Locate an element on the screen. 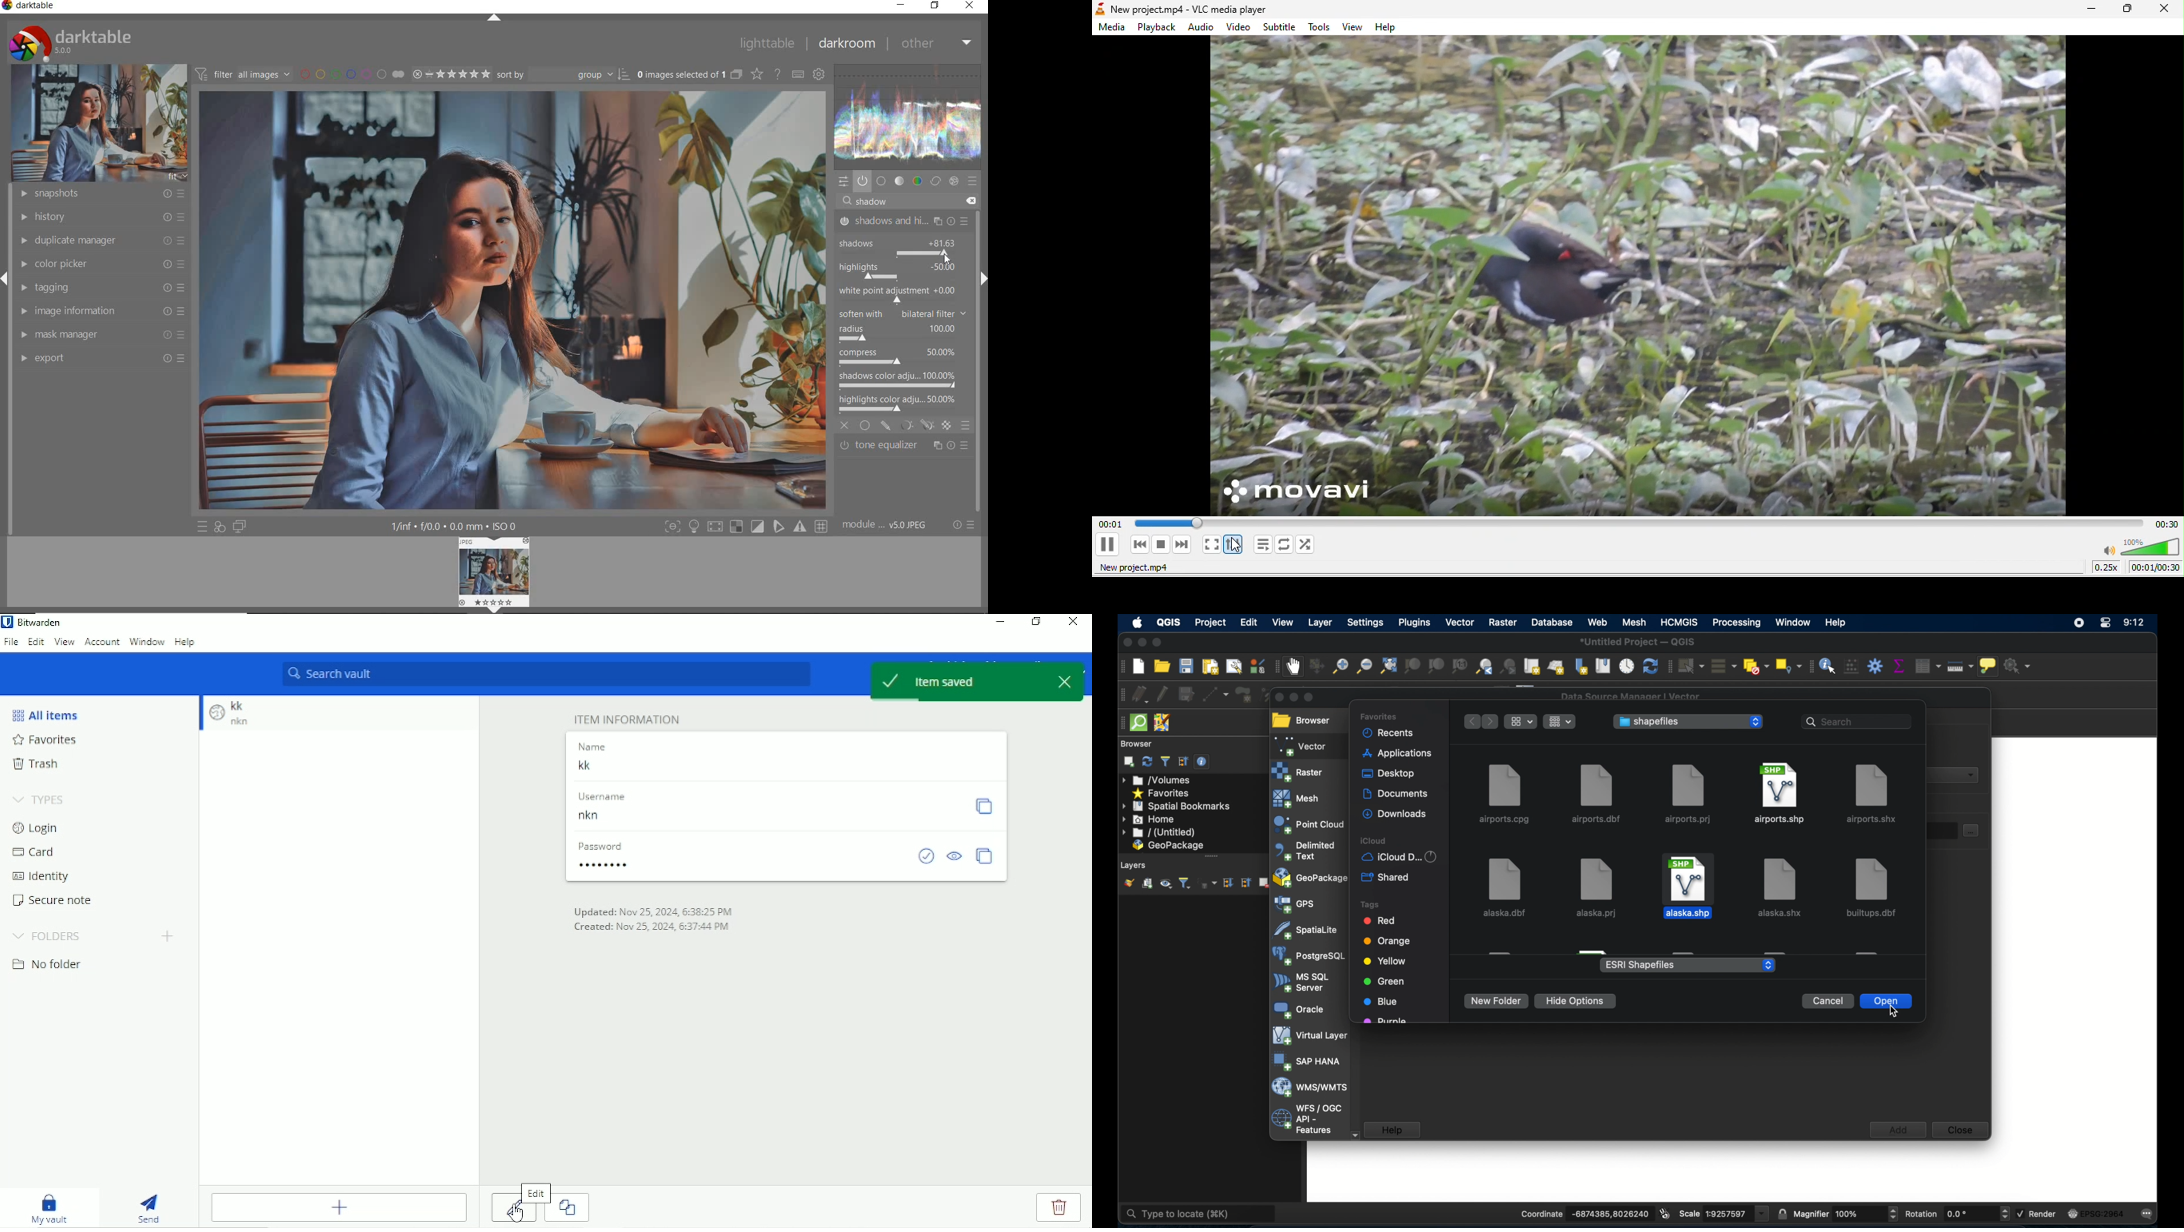  obscured file is located at coordinates (1774, 953).